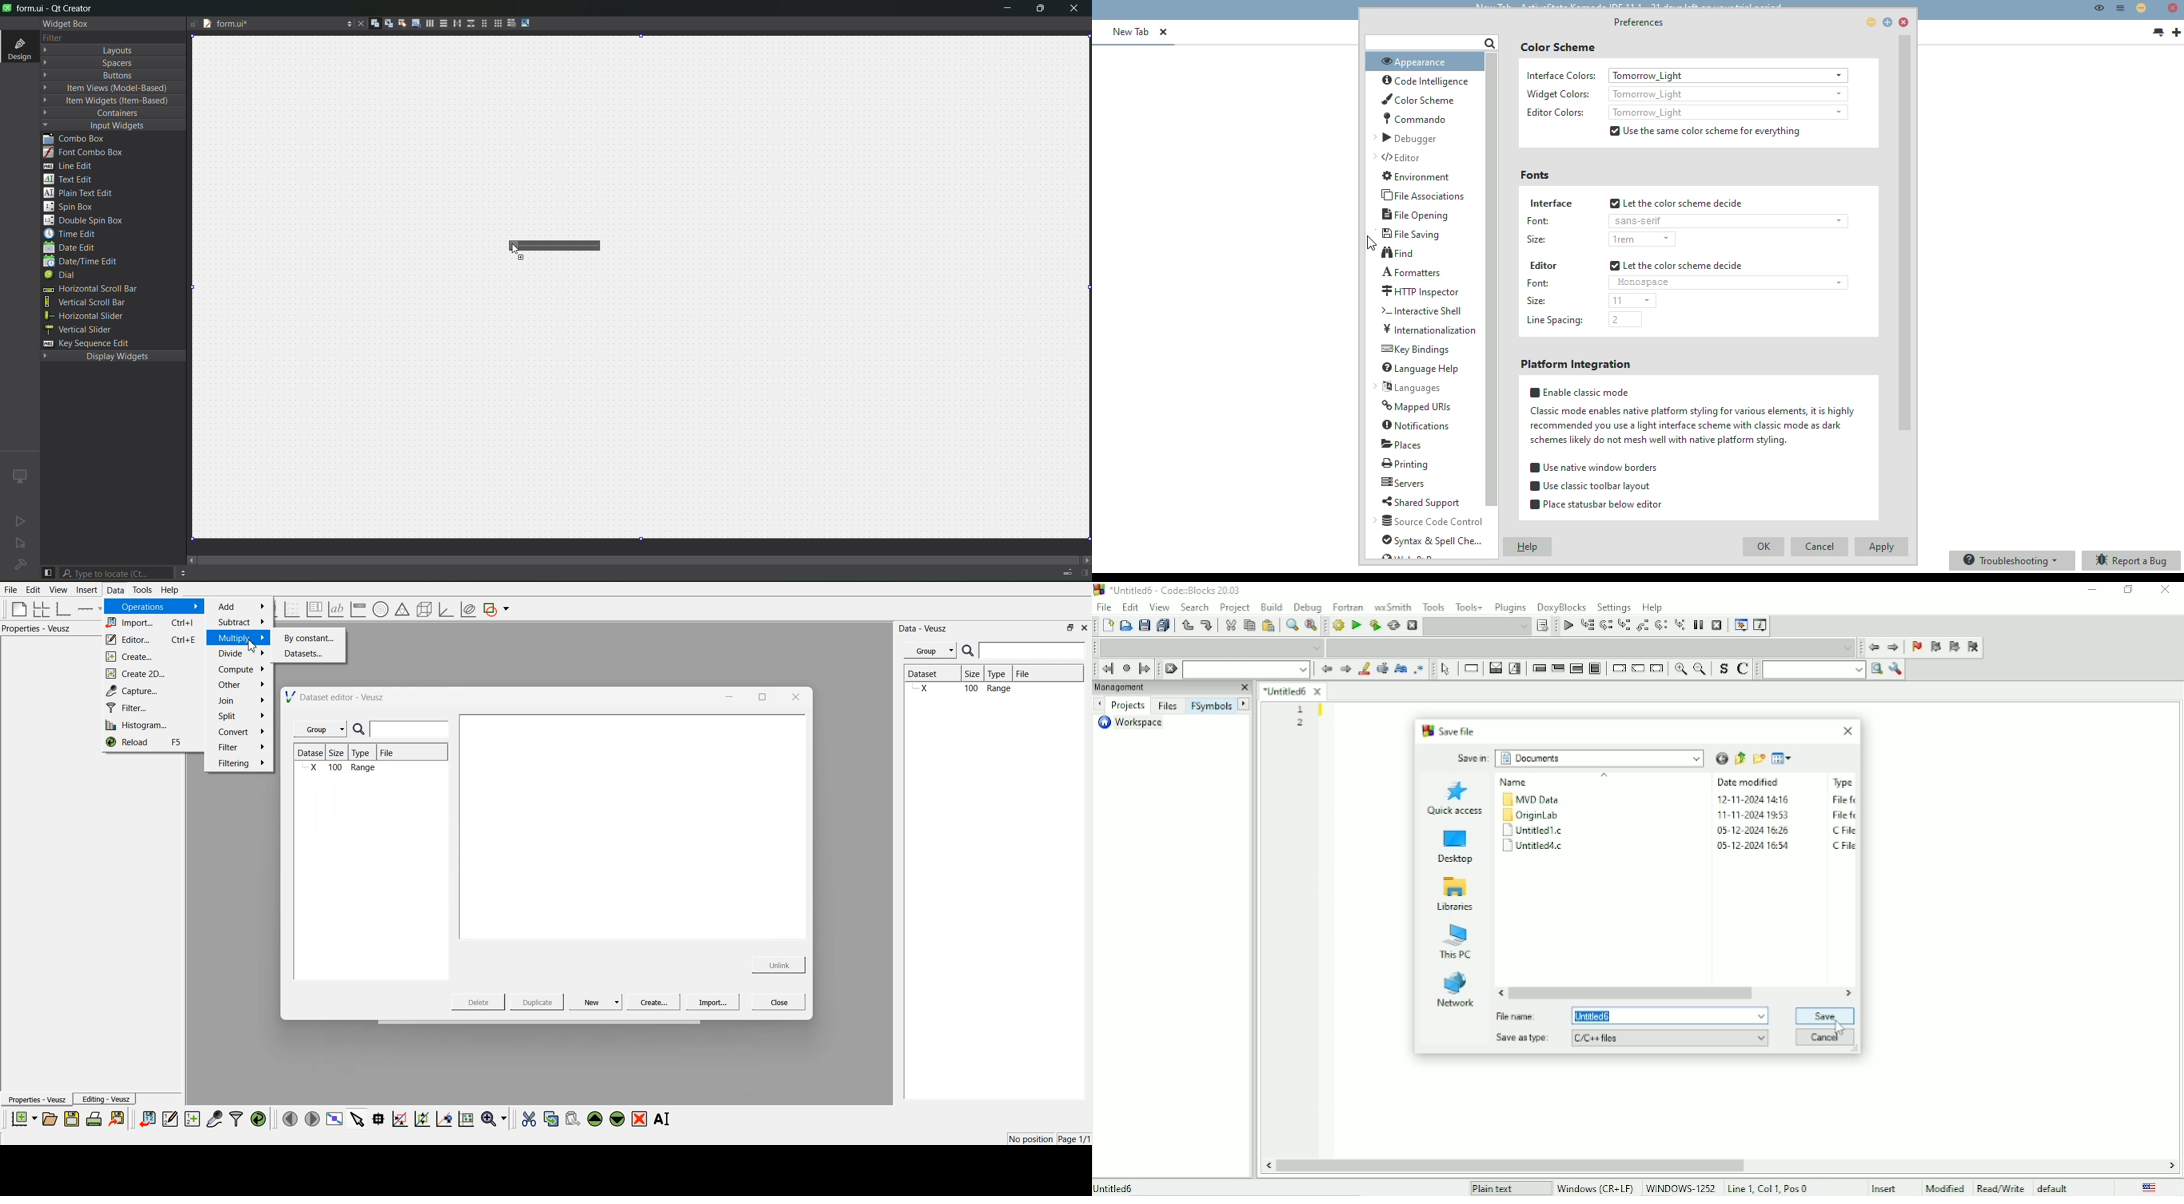  Describe the element at coordinates (1741, 625) in the screenshot. I see `Debugging windows` at that location.